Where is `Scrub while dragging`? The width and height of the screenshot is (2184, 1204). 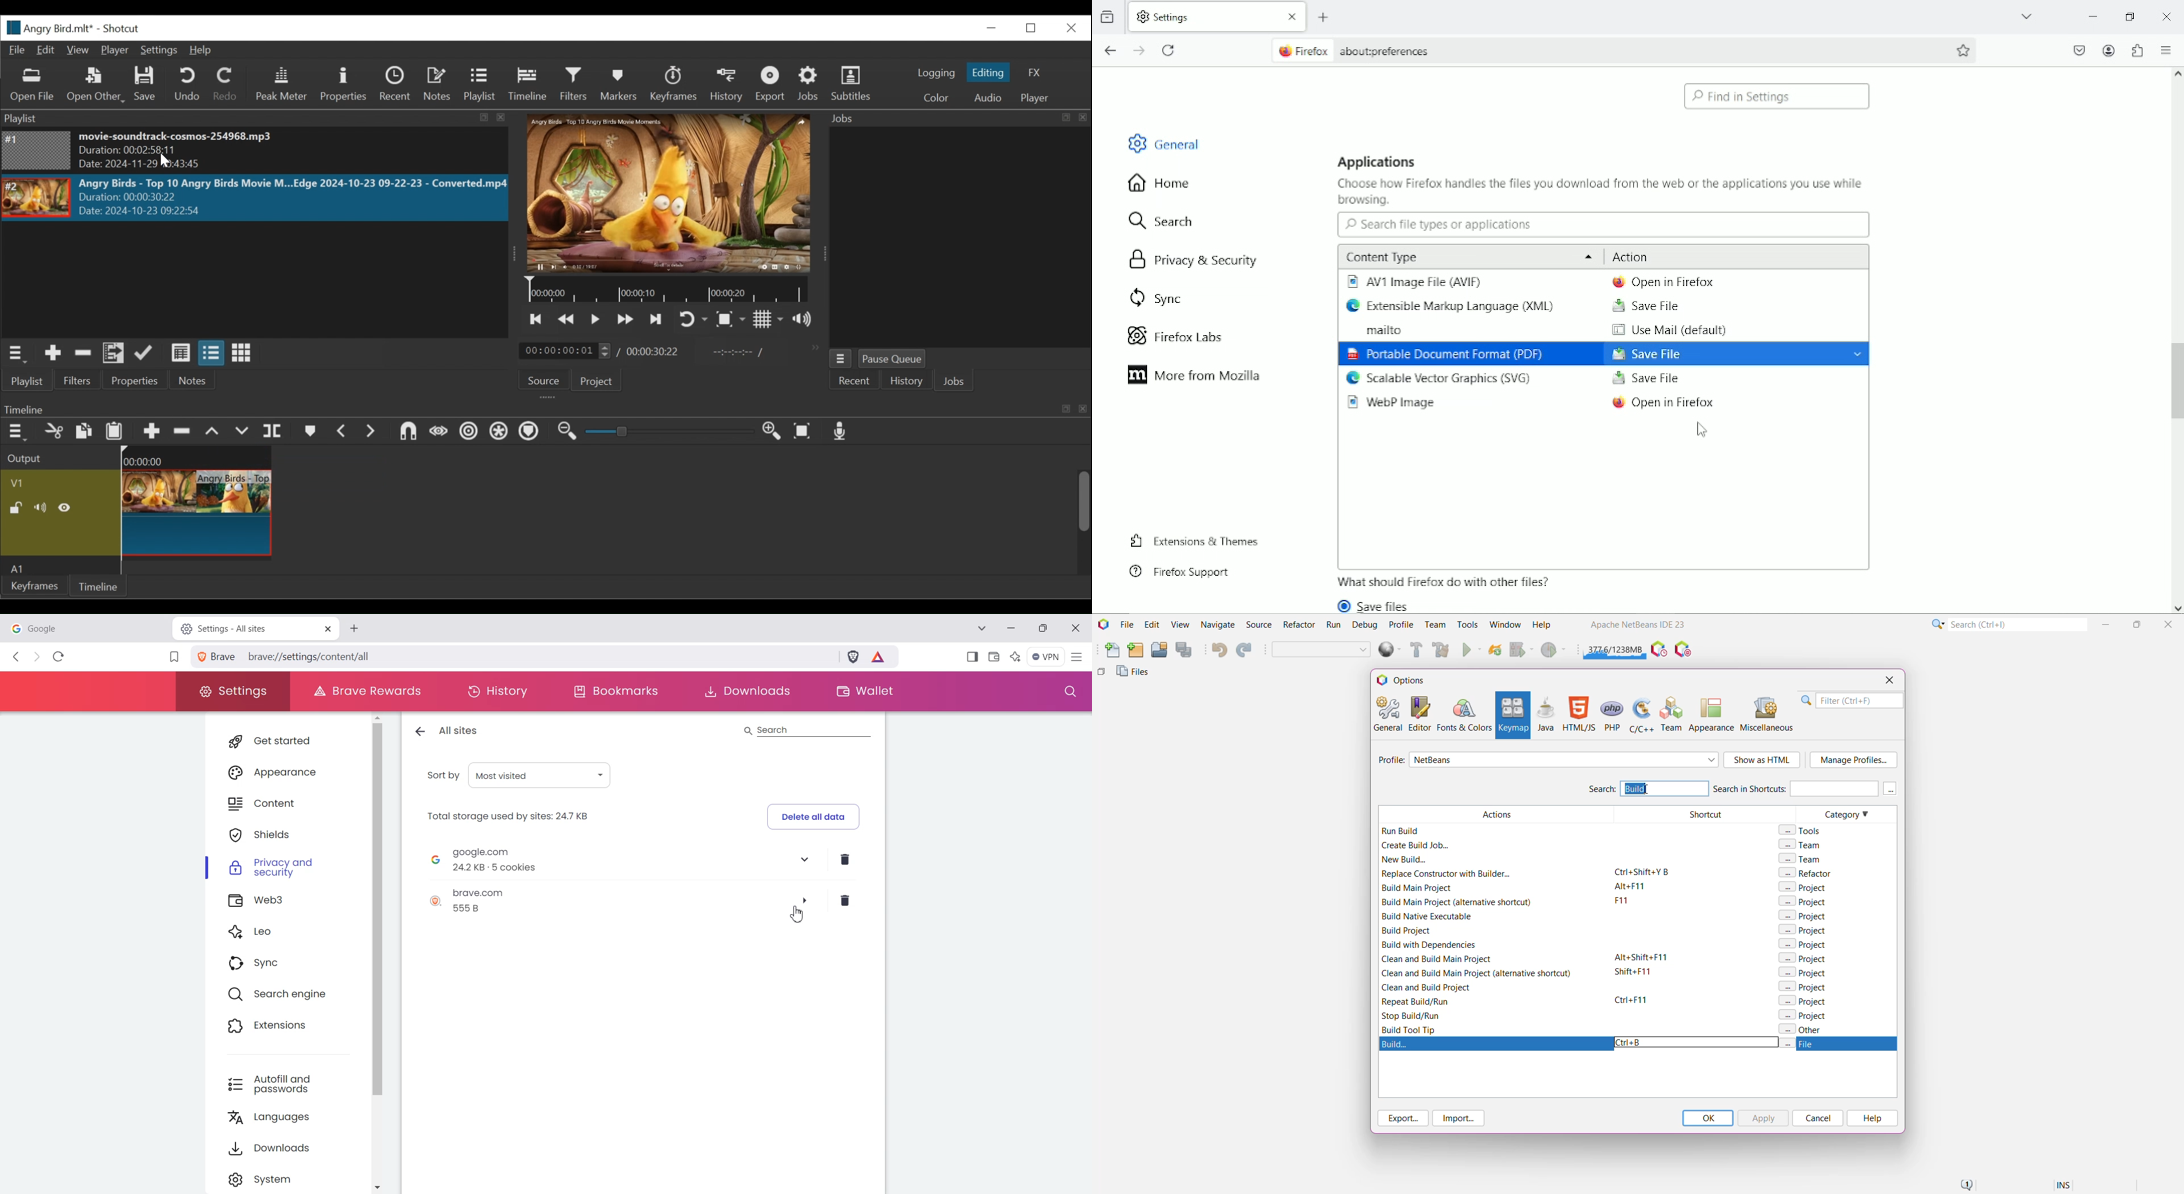
Scrub while dragging is located at coordinates (437, 432).